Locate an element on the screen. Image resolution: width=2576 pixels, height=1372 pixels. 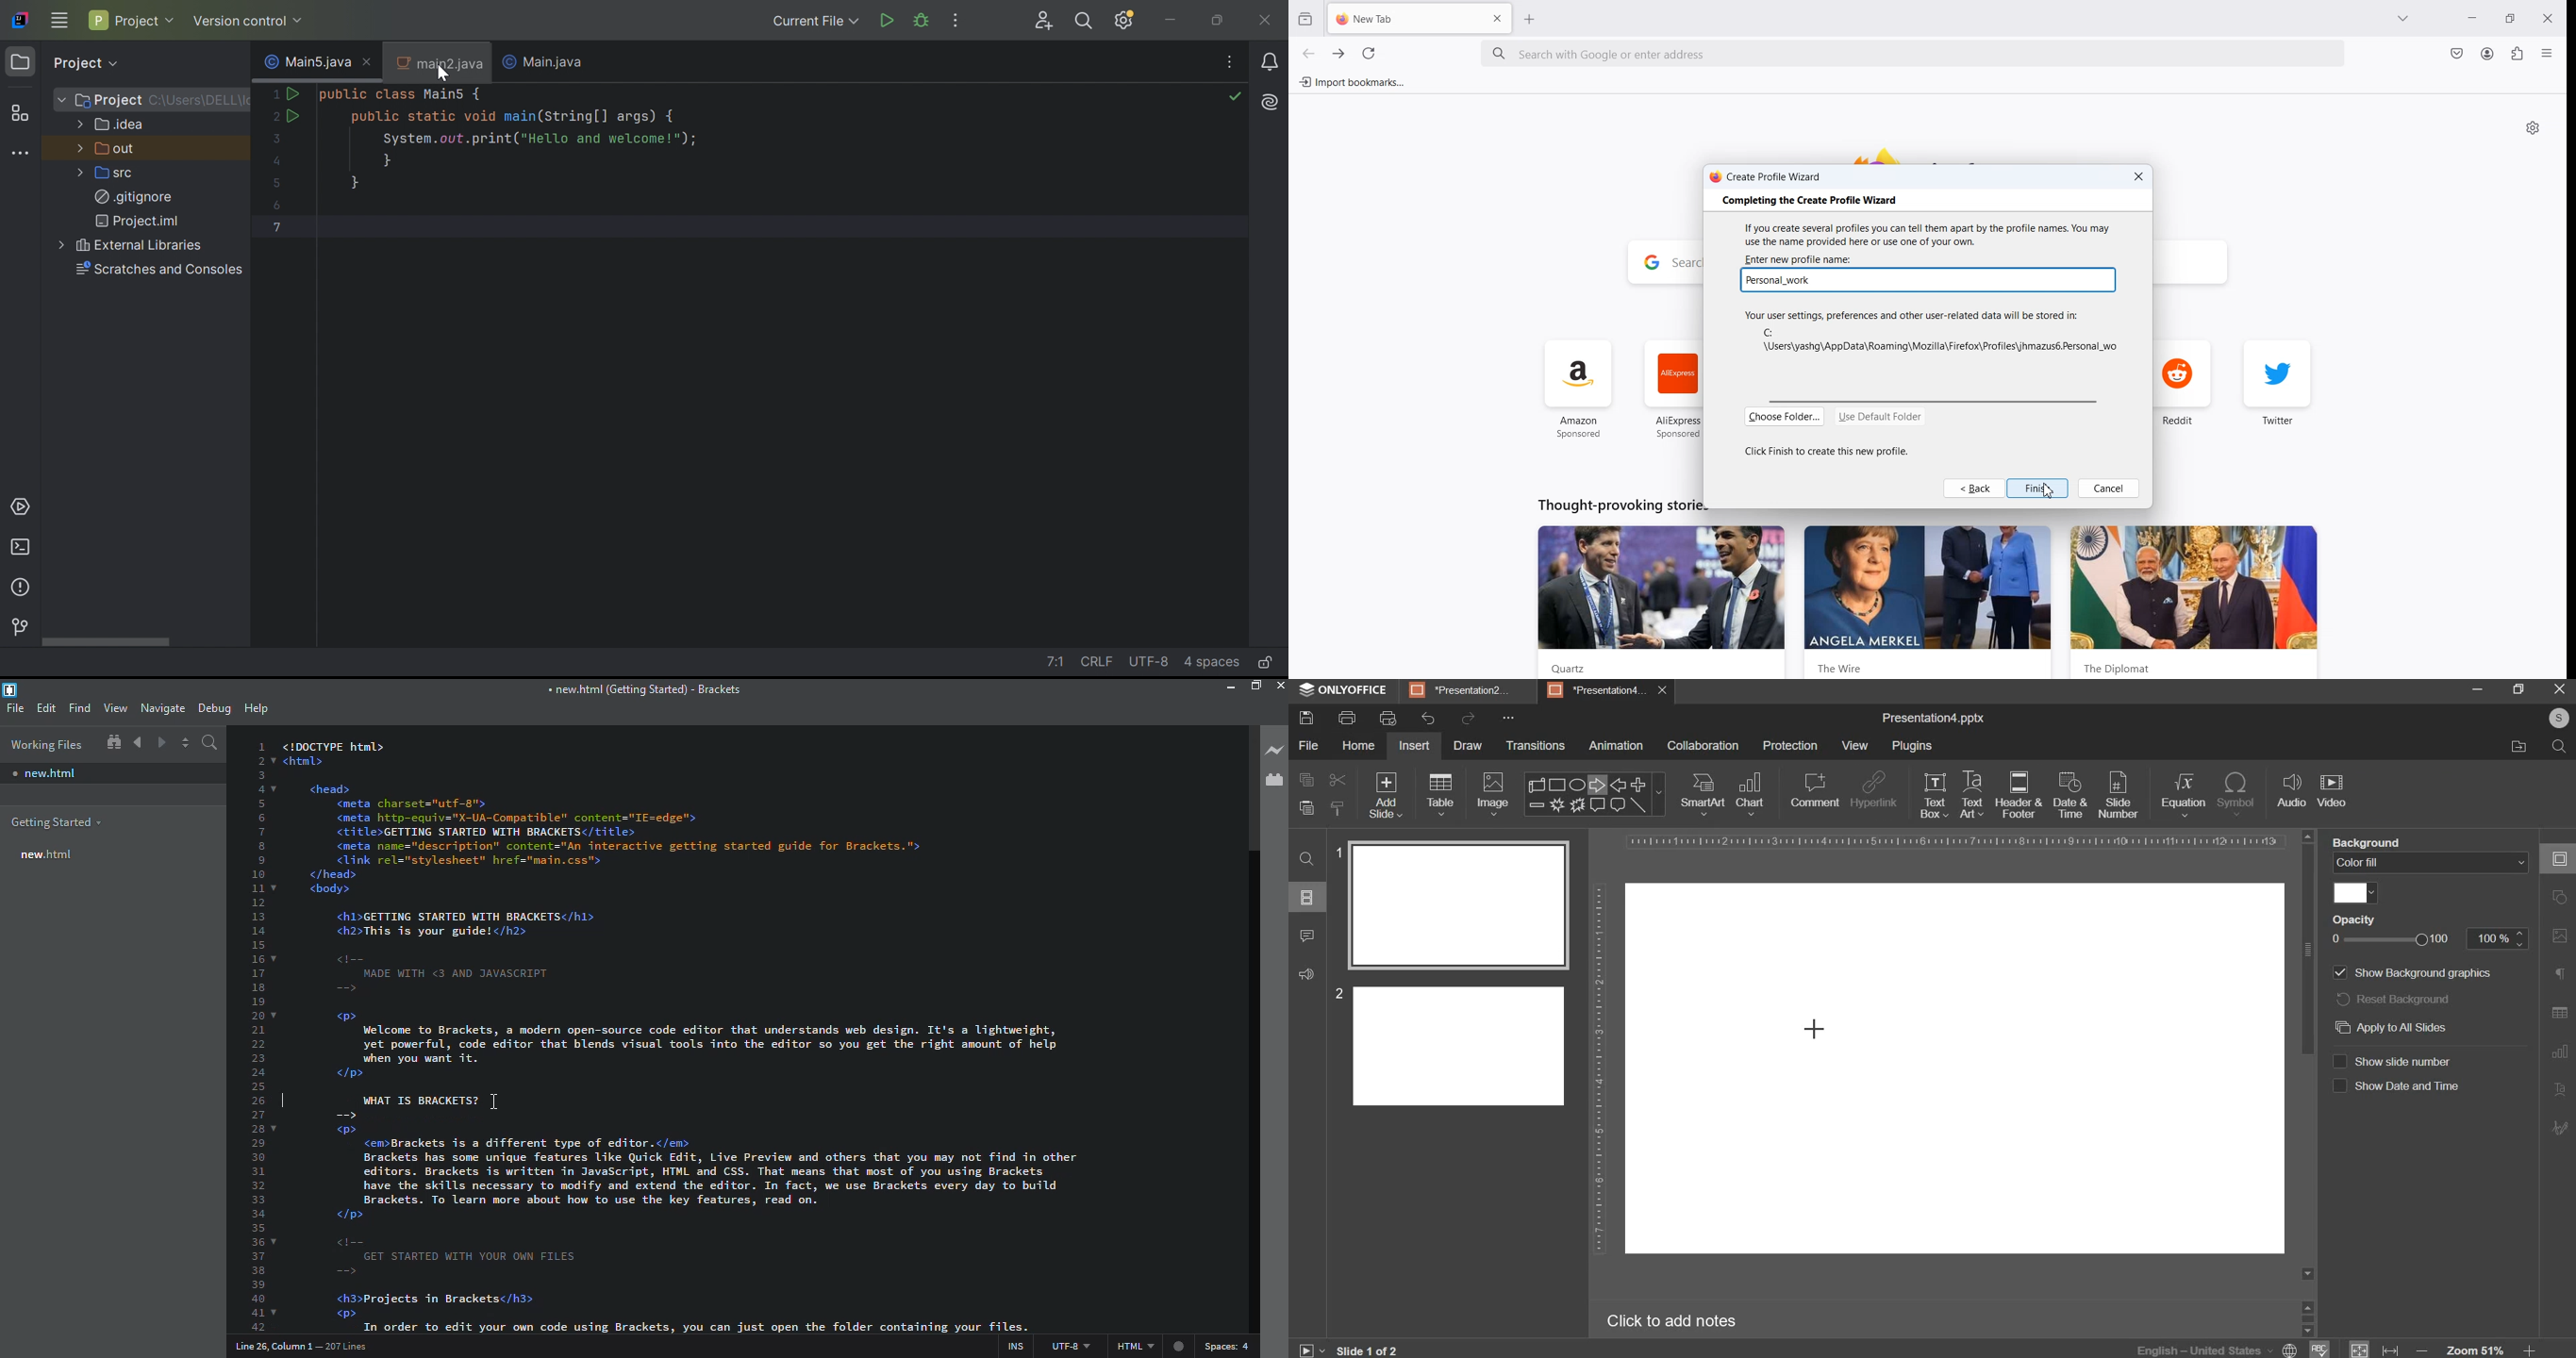
BE] Presentation. is located at coordinates (1464, 688).